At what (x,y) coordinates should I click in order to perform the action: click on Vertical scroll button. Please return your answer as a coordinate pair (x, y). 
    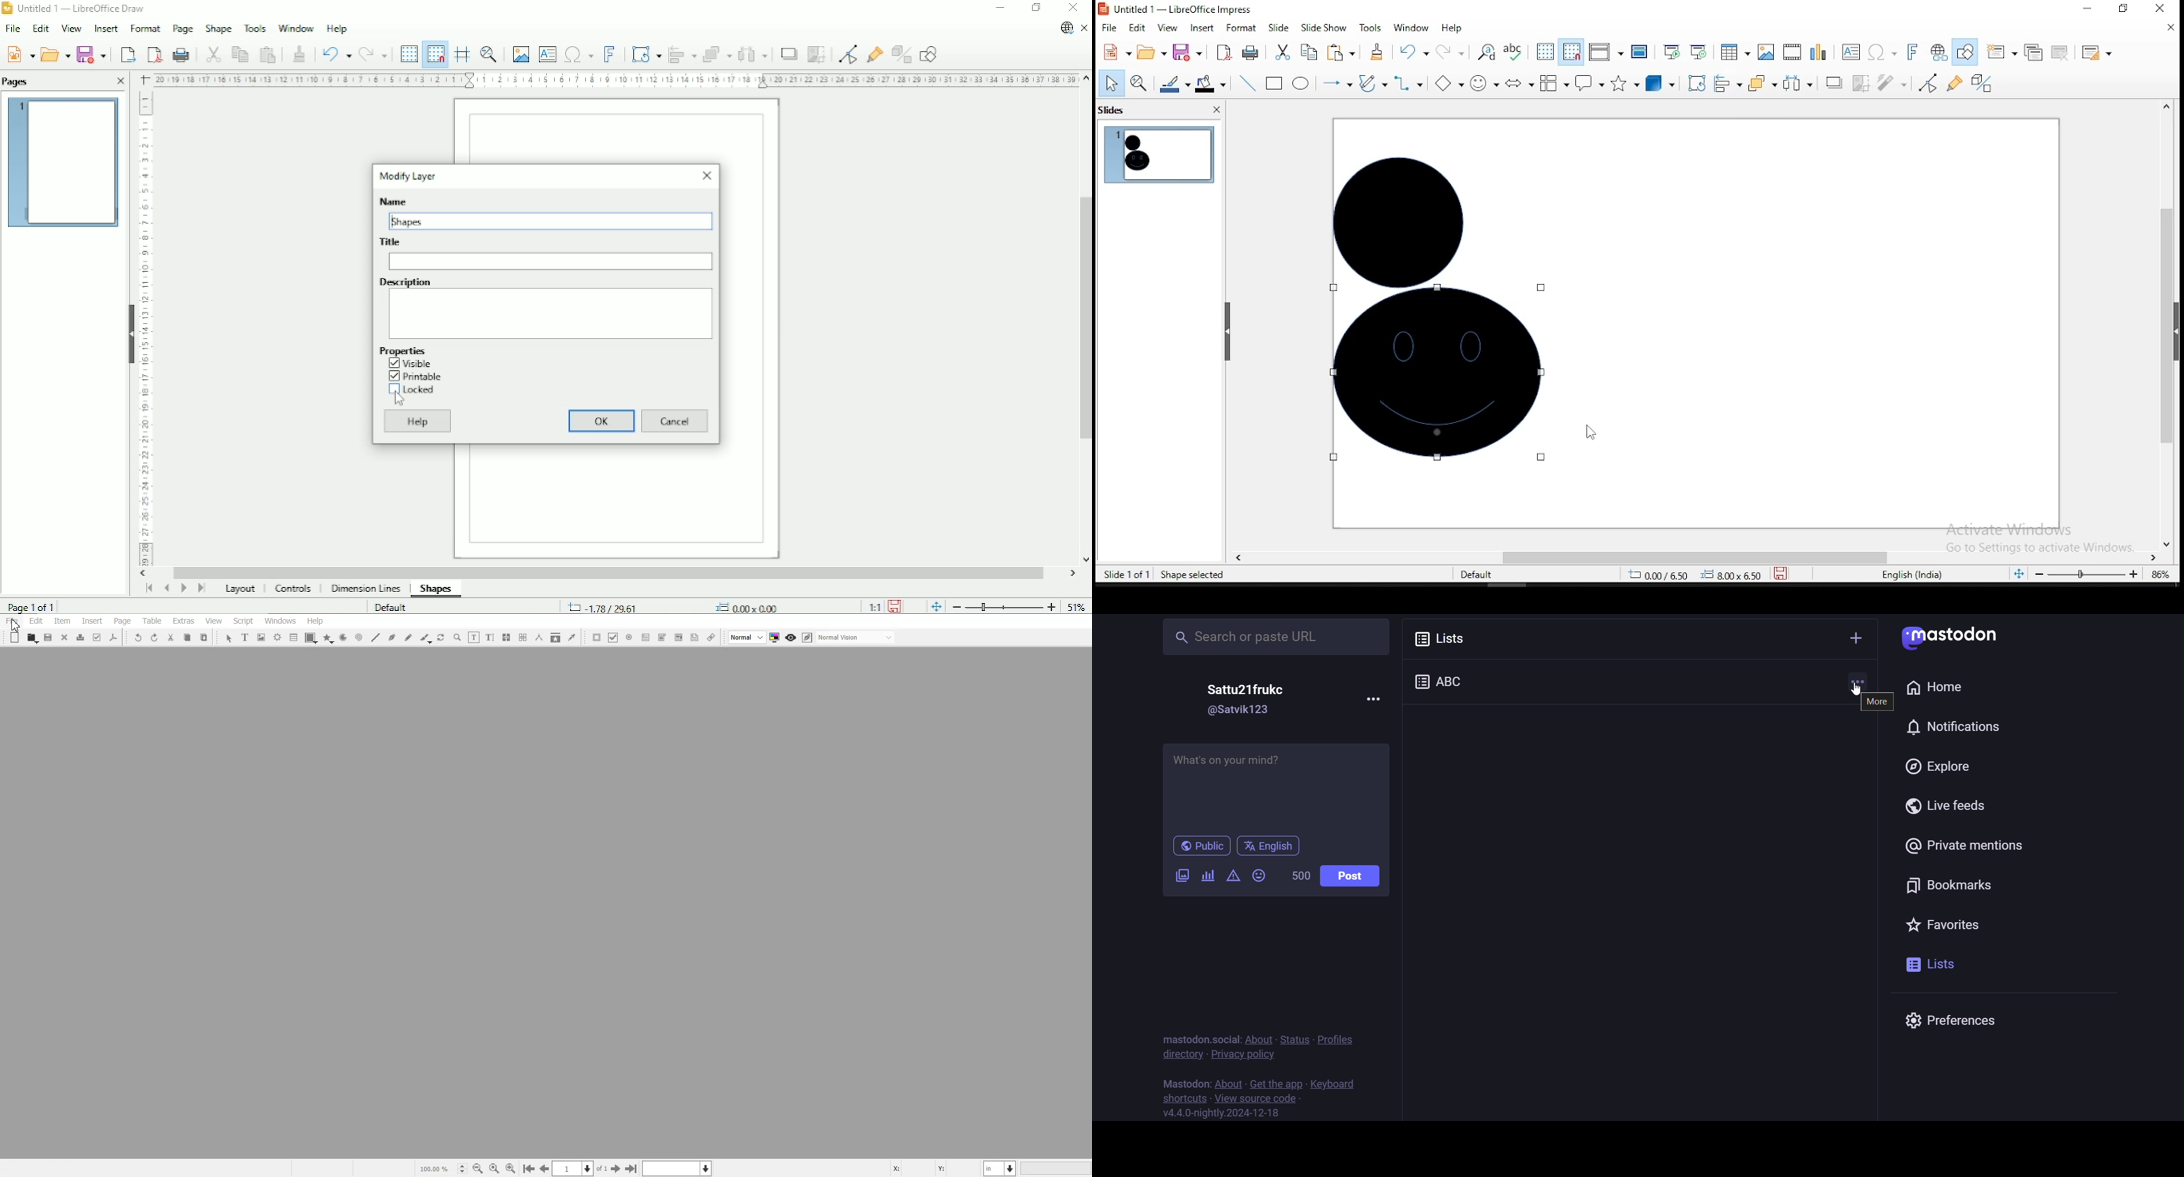
    Looking at the image, I should click on (1084, 559).